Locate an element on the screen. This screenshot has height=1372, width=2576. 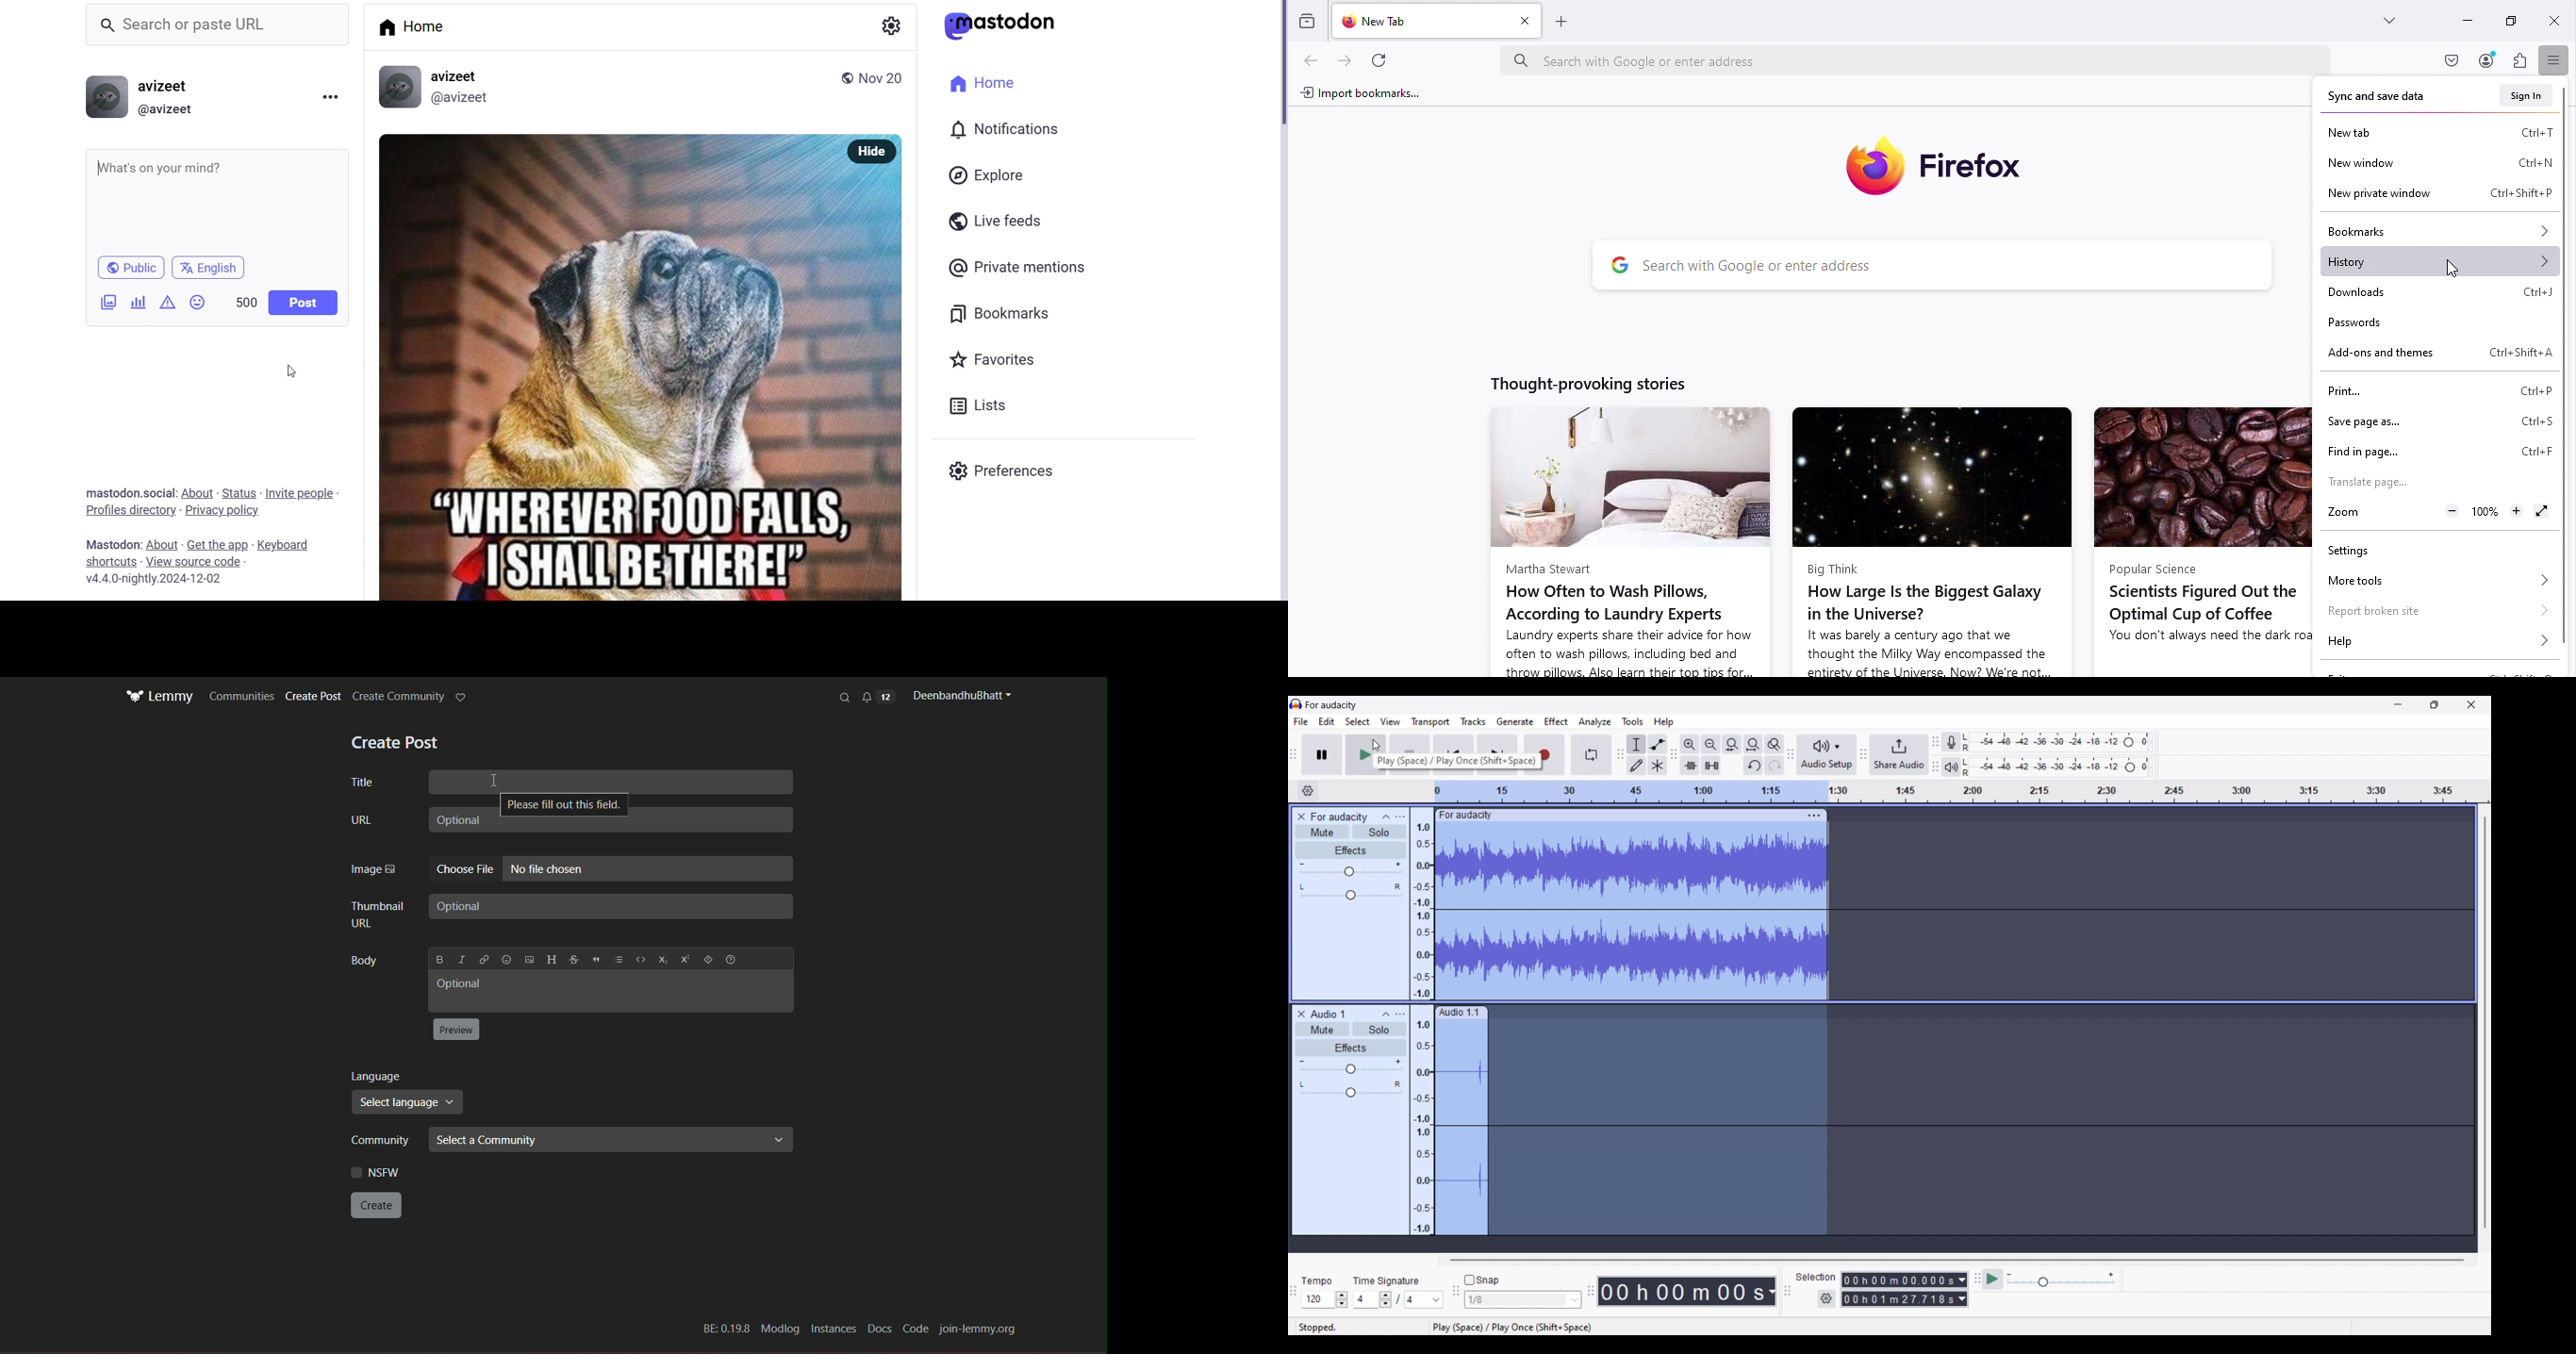
select community is located at coordinates (612, 1139).